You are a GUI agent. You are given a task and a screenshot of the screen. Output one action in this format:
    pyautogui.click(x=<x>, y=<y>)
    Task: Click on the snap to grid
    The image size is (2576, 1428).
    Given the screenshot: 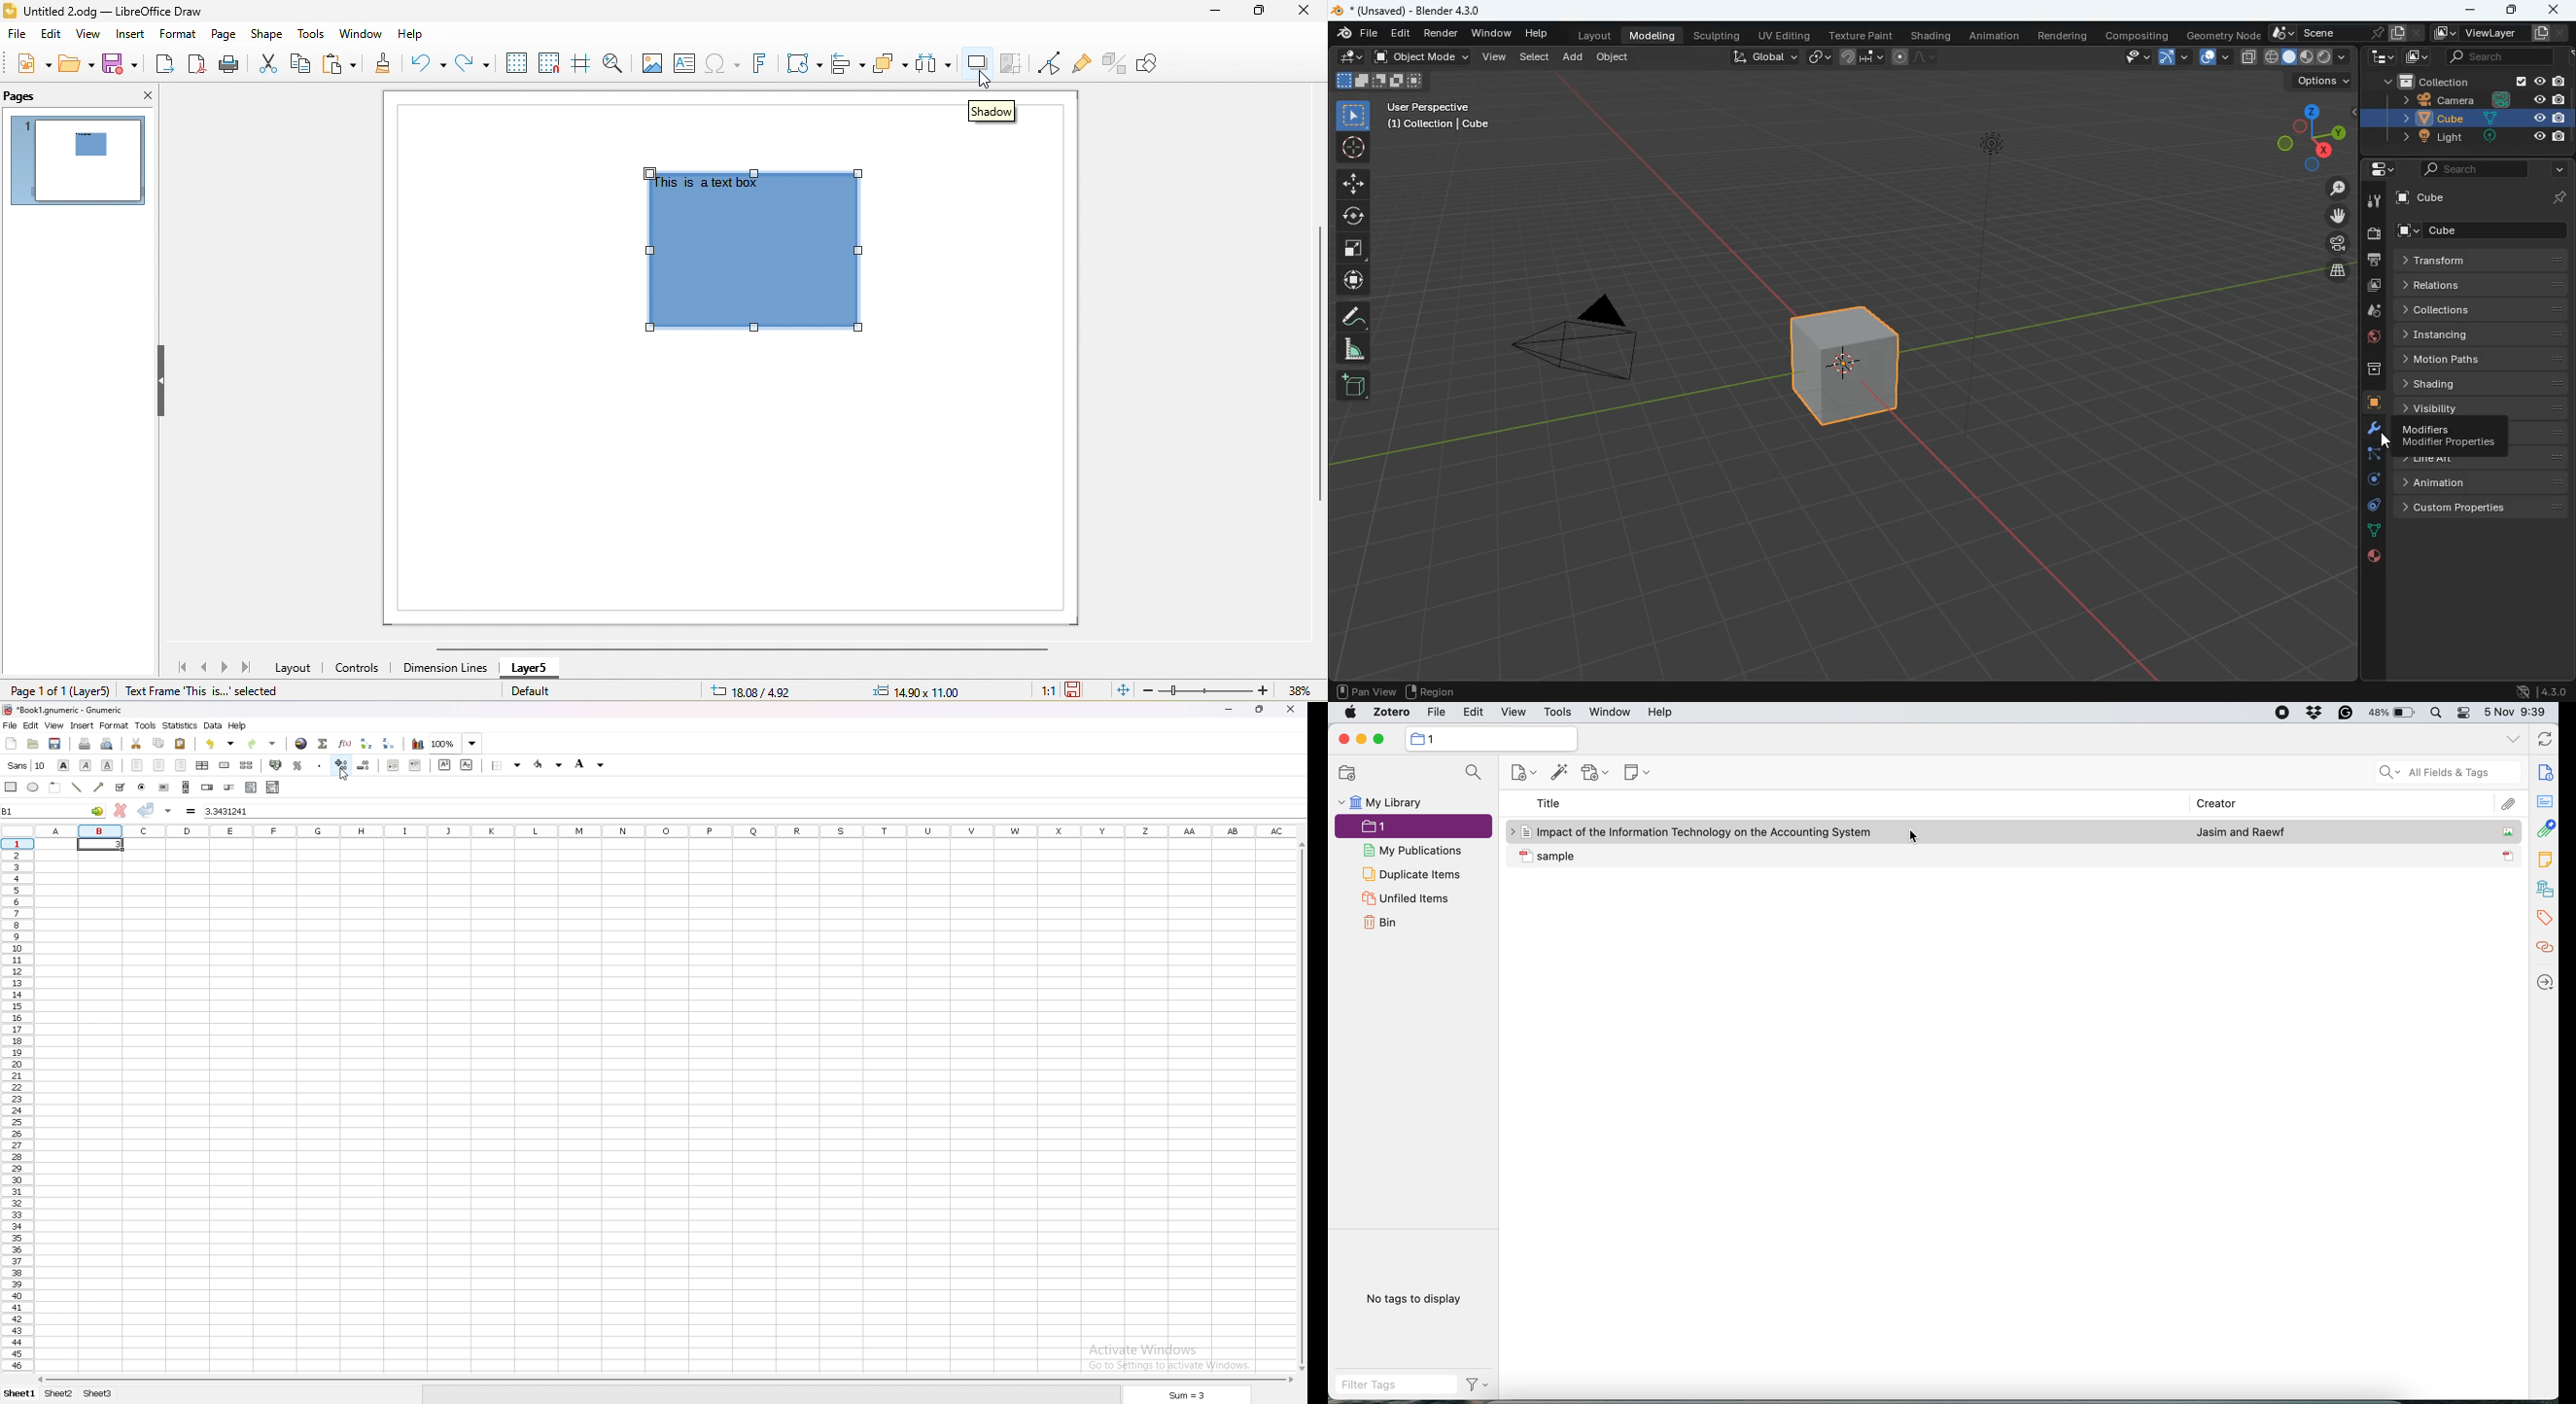 What is the action you would take?
    pyautogui.click(x=548, y=63)
    